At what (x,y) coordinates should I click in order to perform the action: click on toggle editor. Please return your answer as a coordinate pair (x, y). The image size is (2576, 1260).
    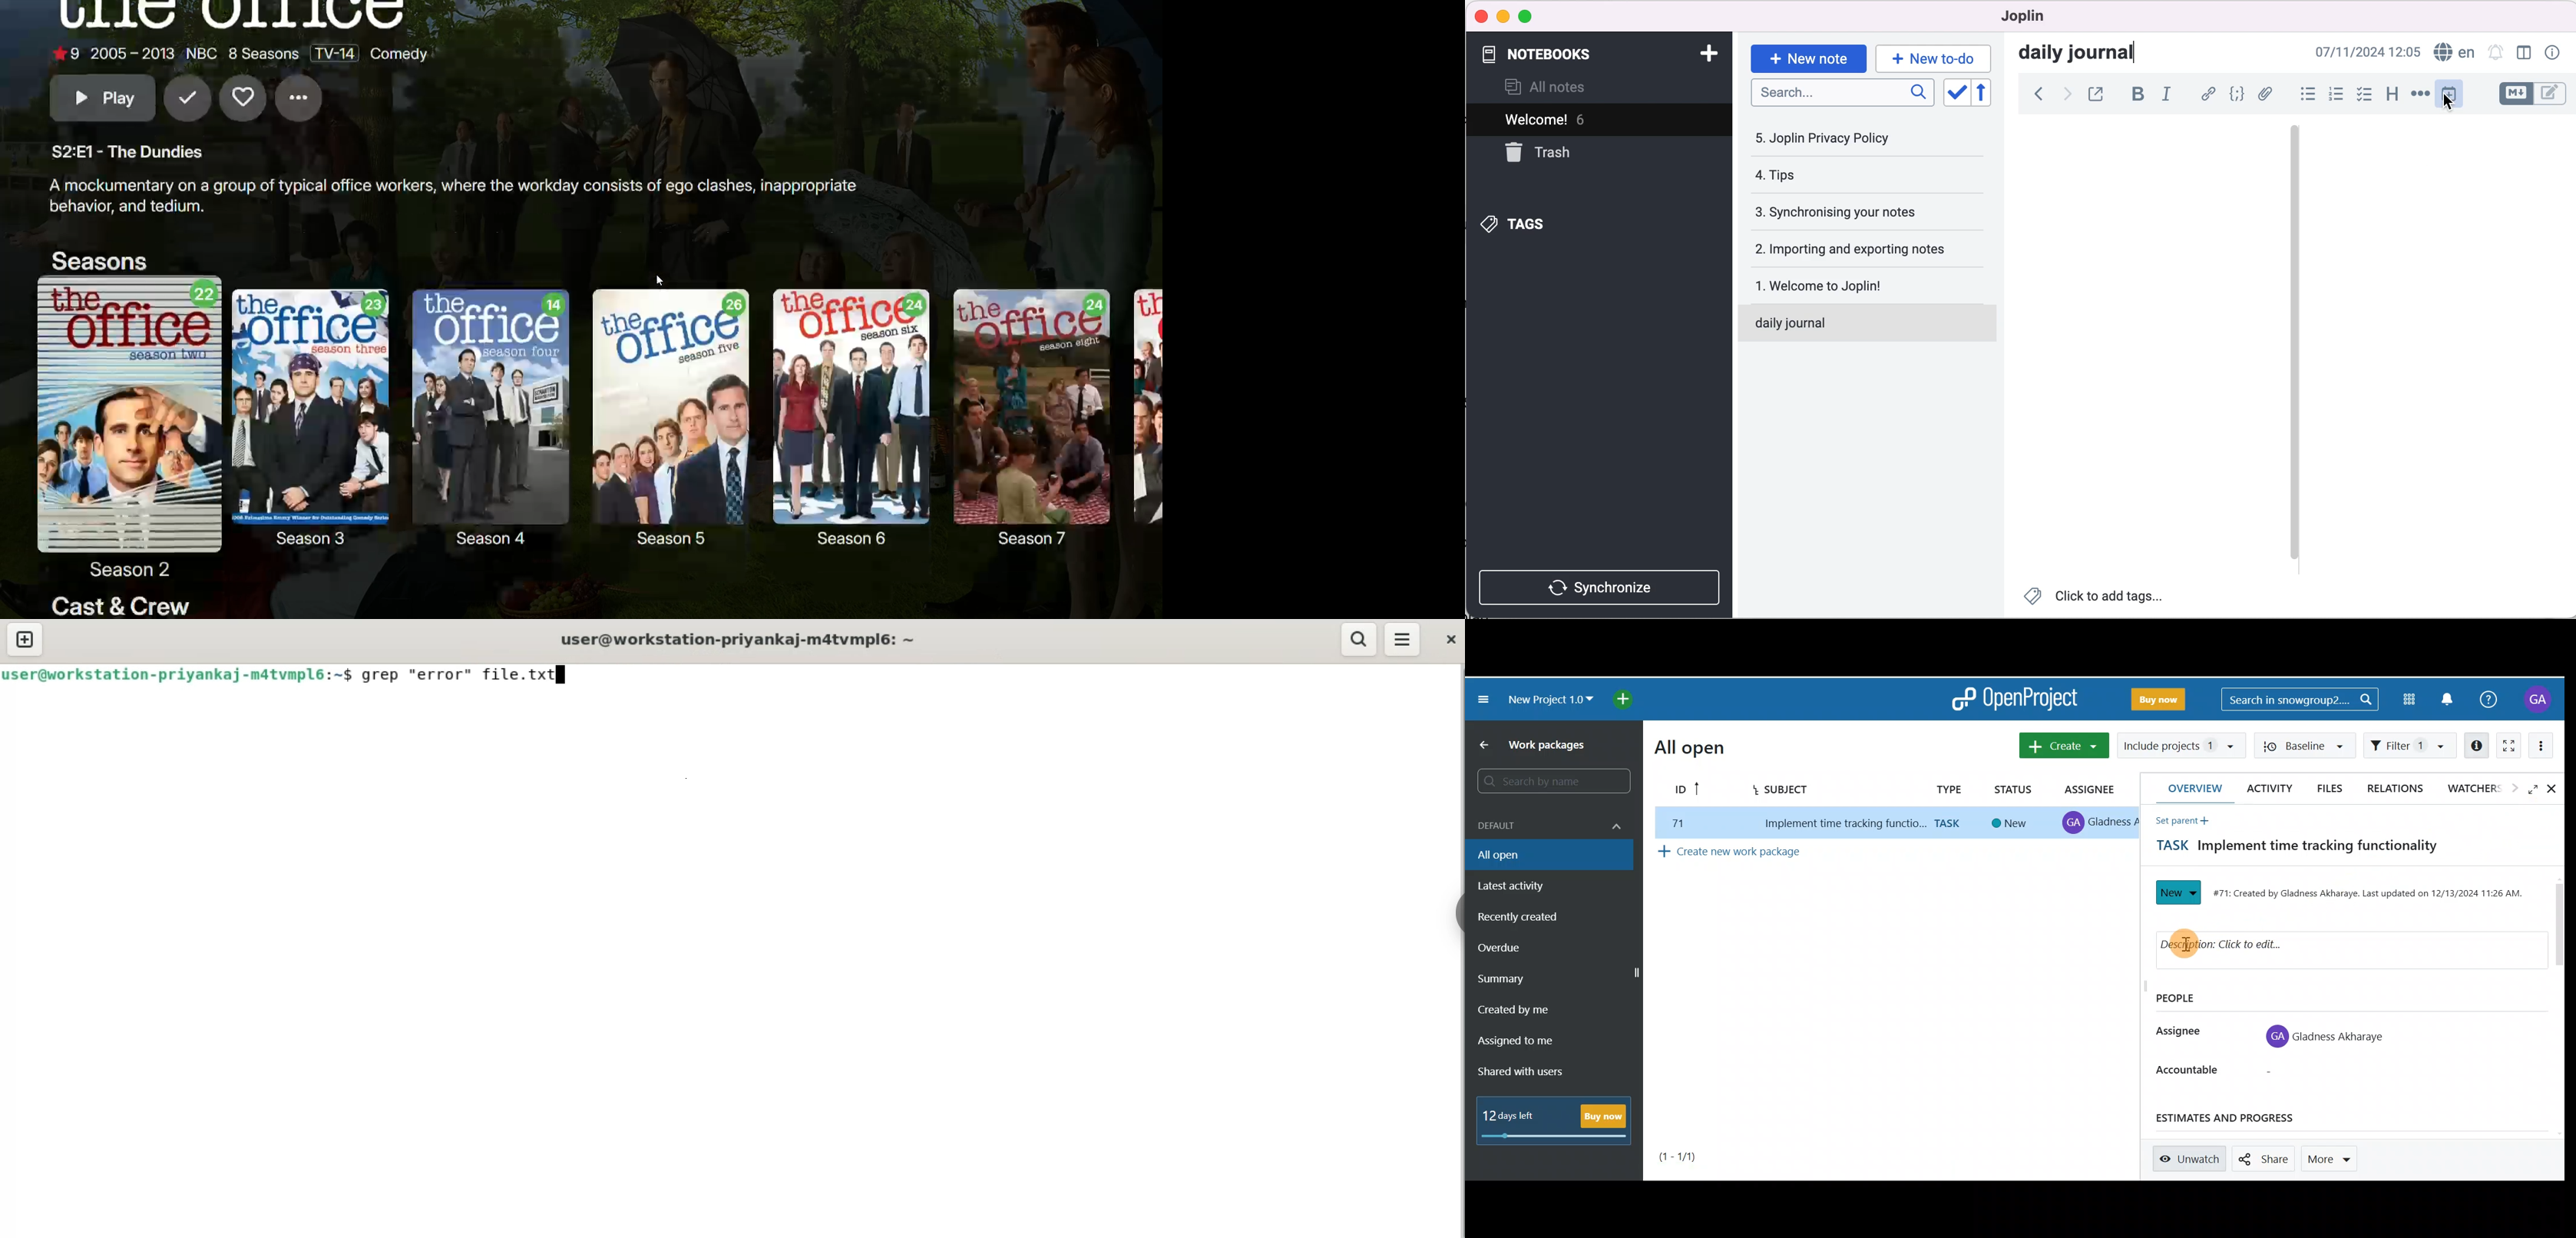
    Looking at the image, I should click on (2534, 93).